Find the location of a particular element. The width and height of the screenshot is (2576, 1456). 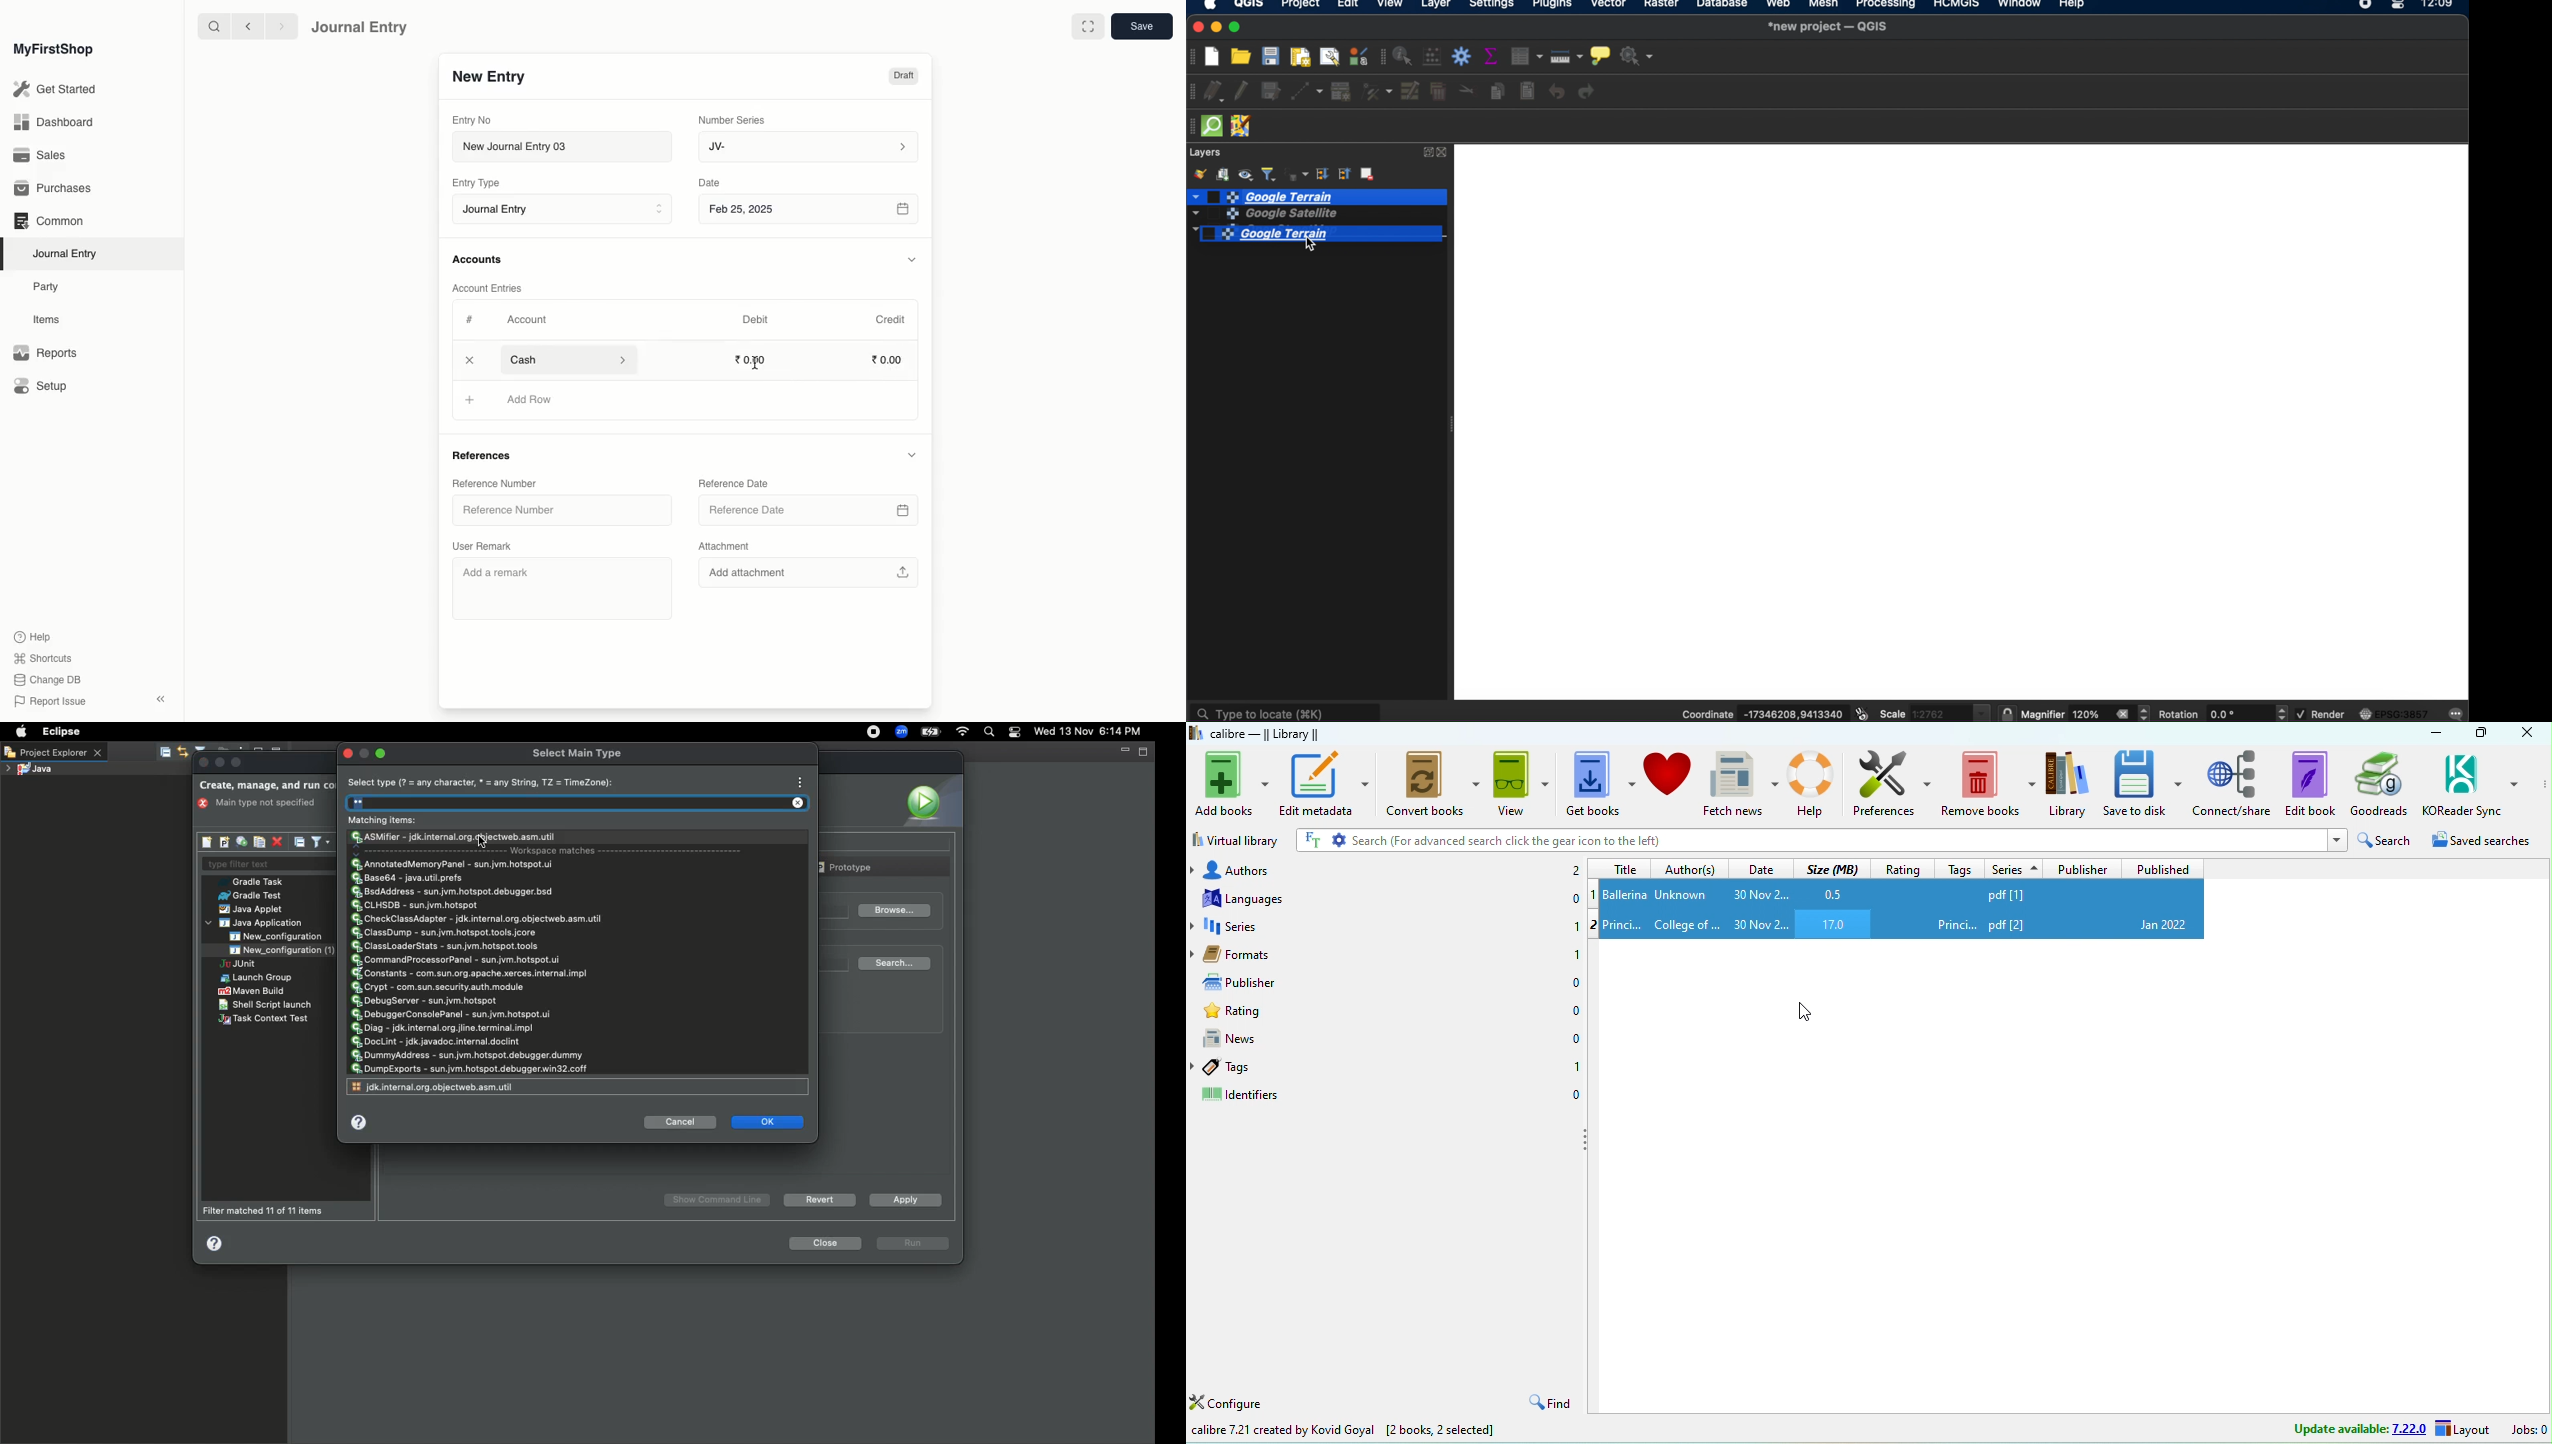

Convert books is located at coordinates (1436, 781).